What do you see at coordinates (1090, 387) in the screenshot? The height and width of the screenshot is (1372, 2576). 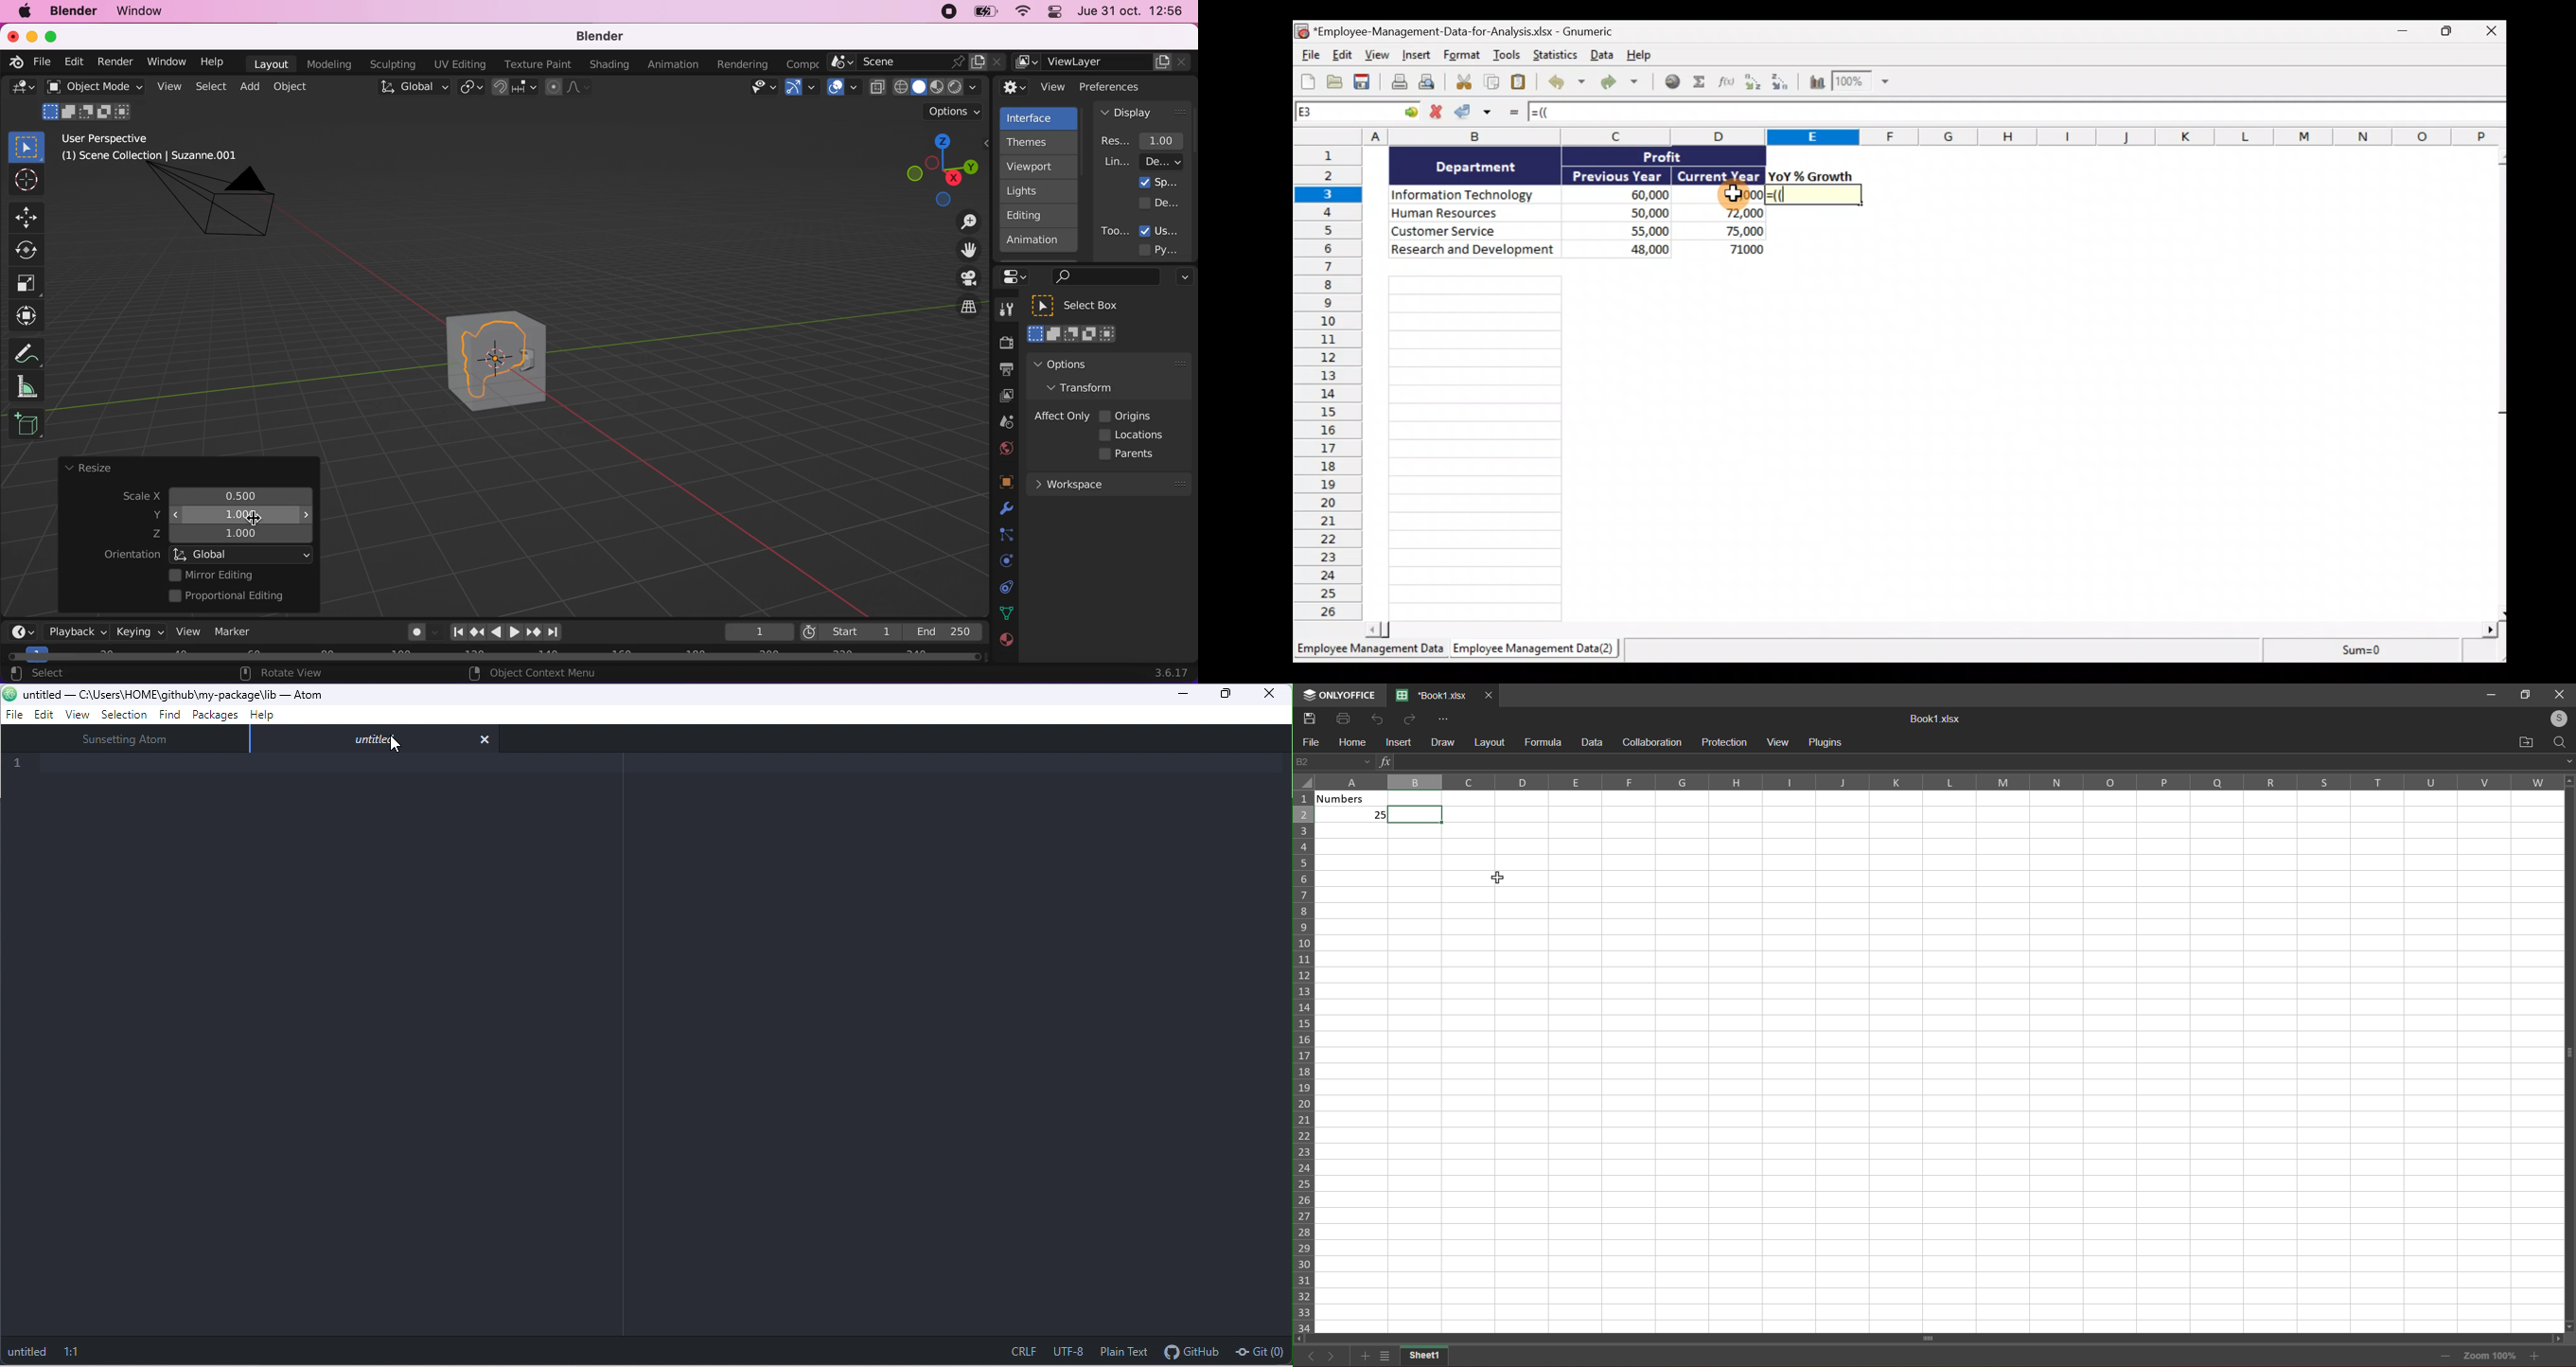 I see `transform` at bounding box center [1090, 387].